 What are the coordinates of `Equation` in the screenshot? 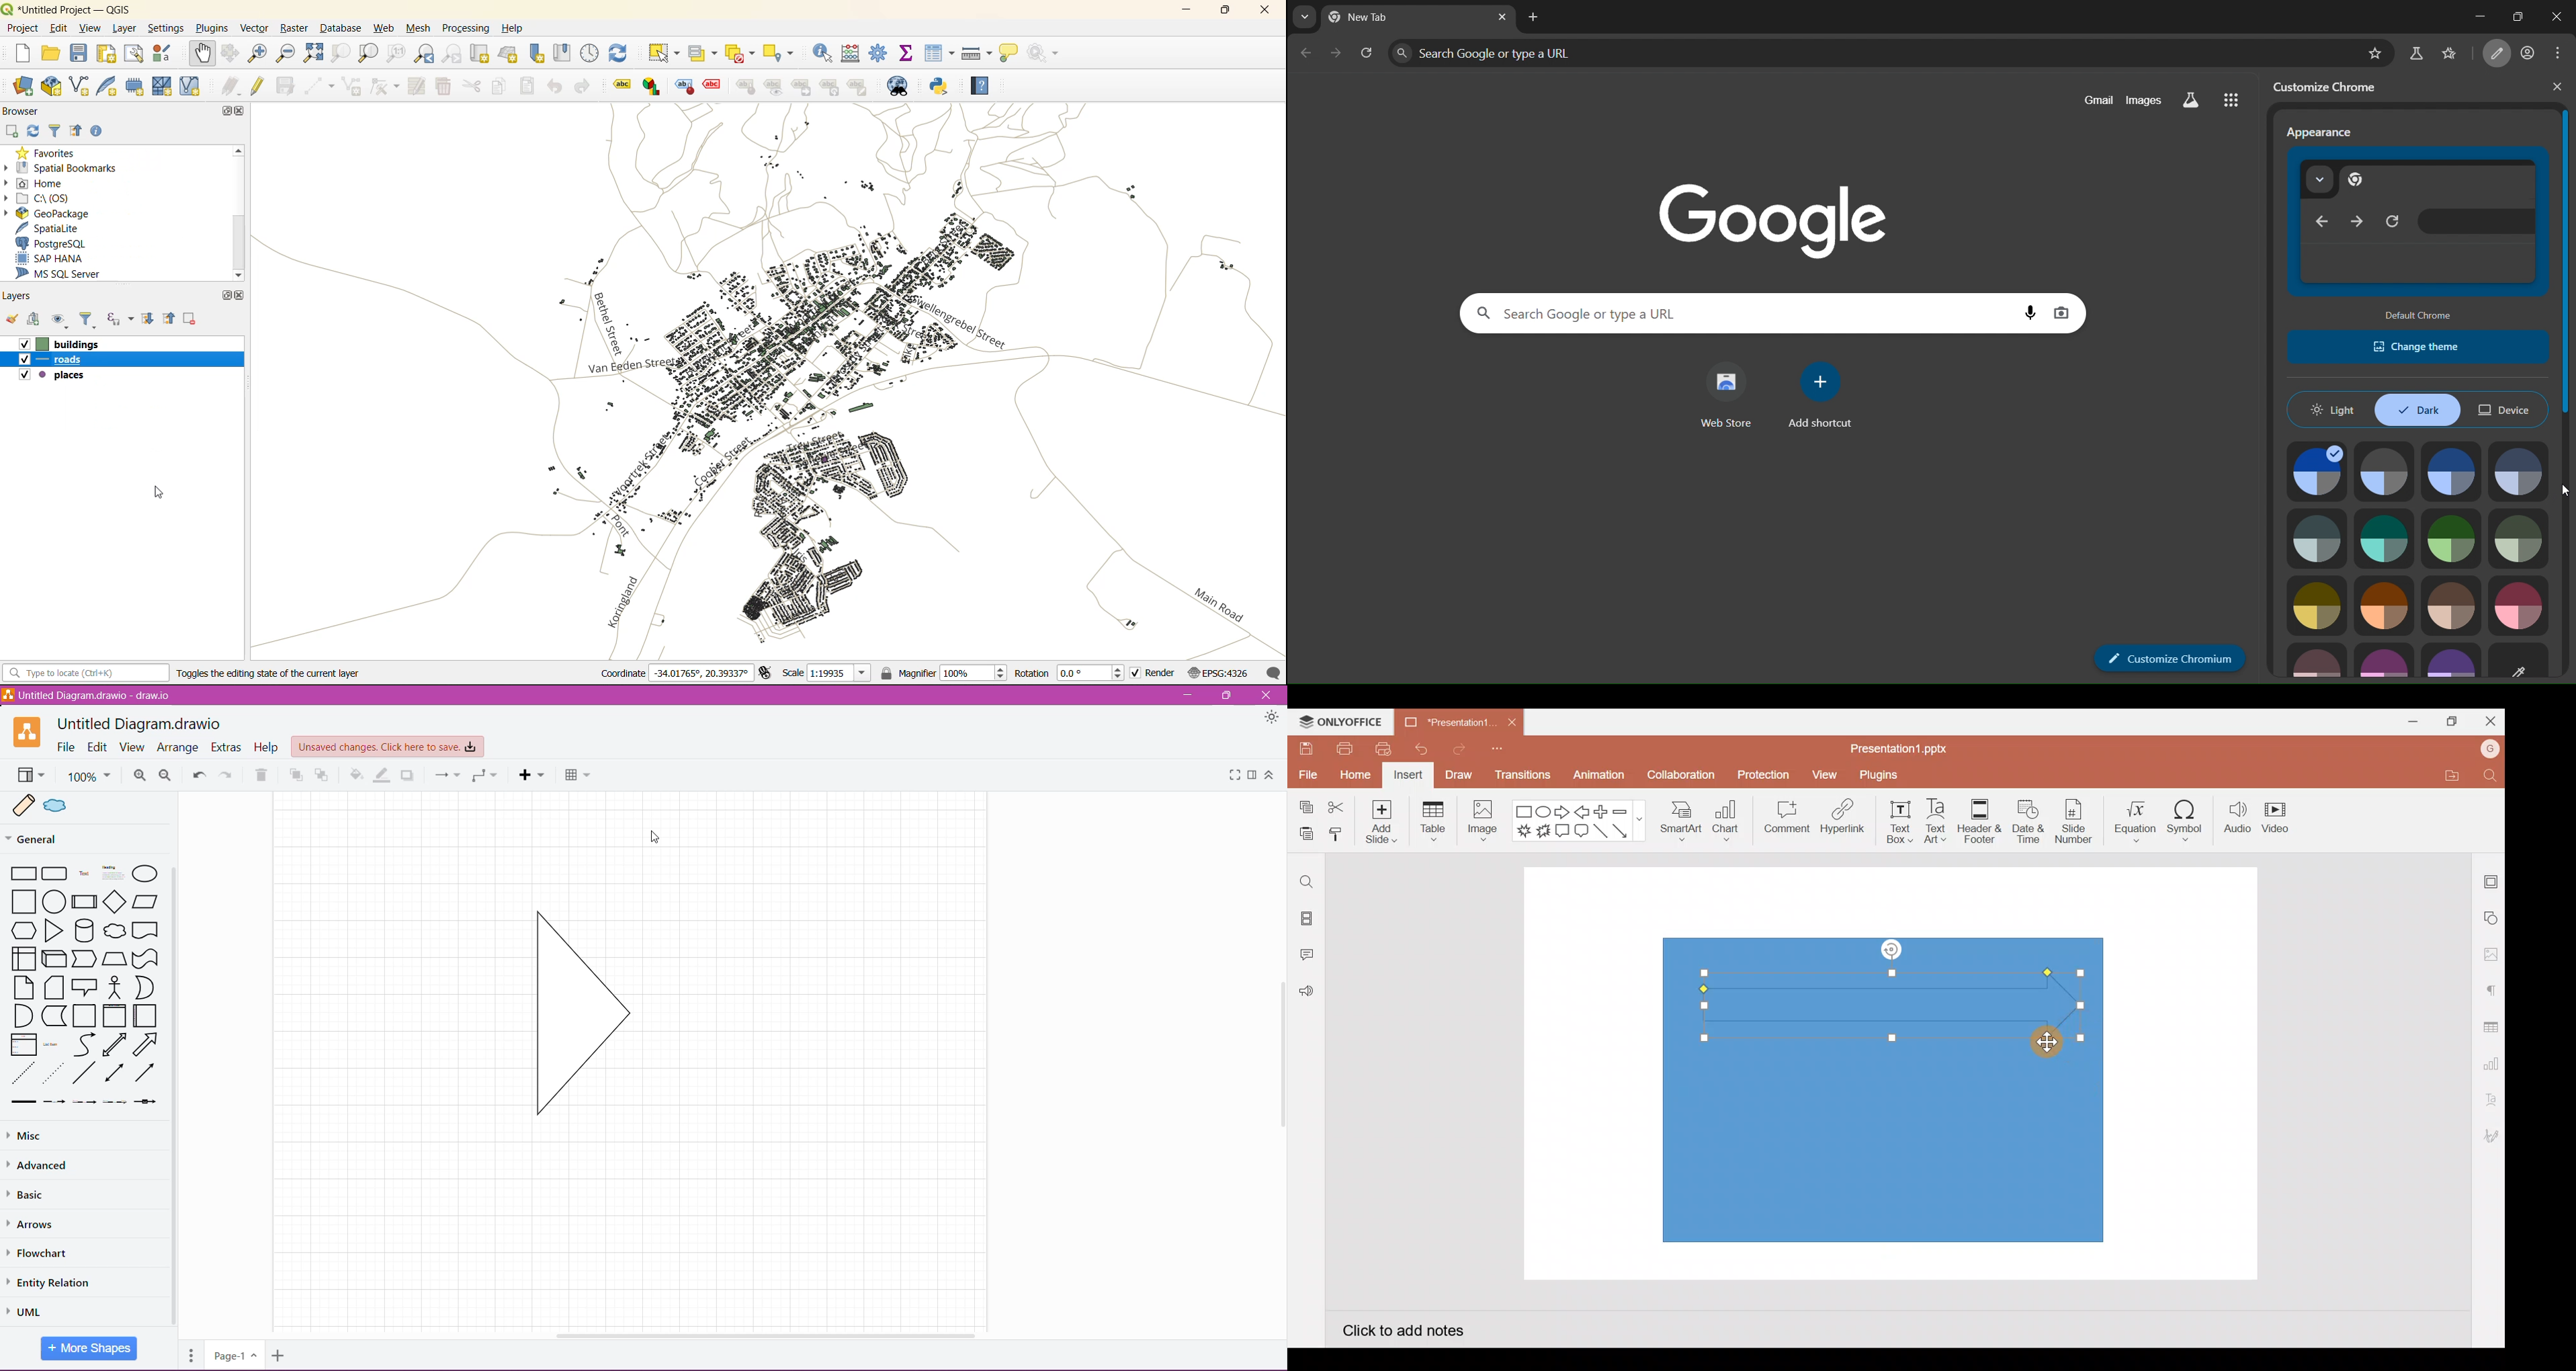 It's located at (2137, 817).